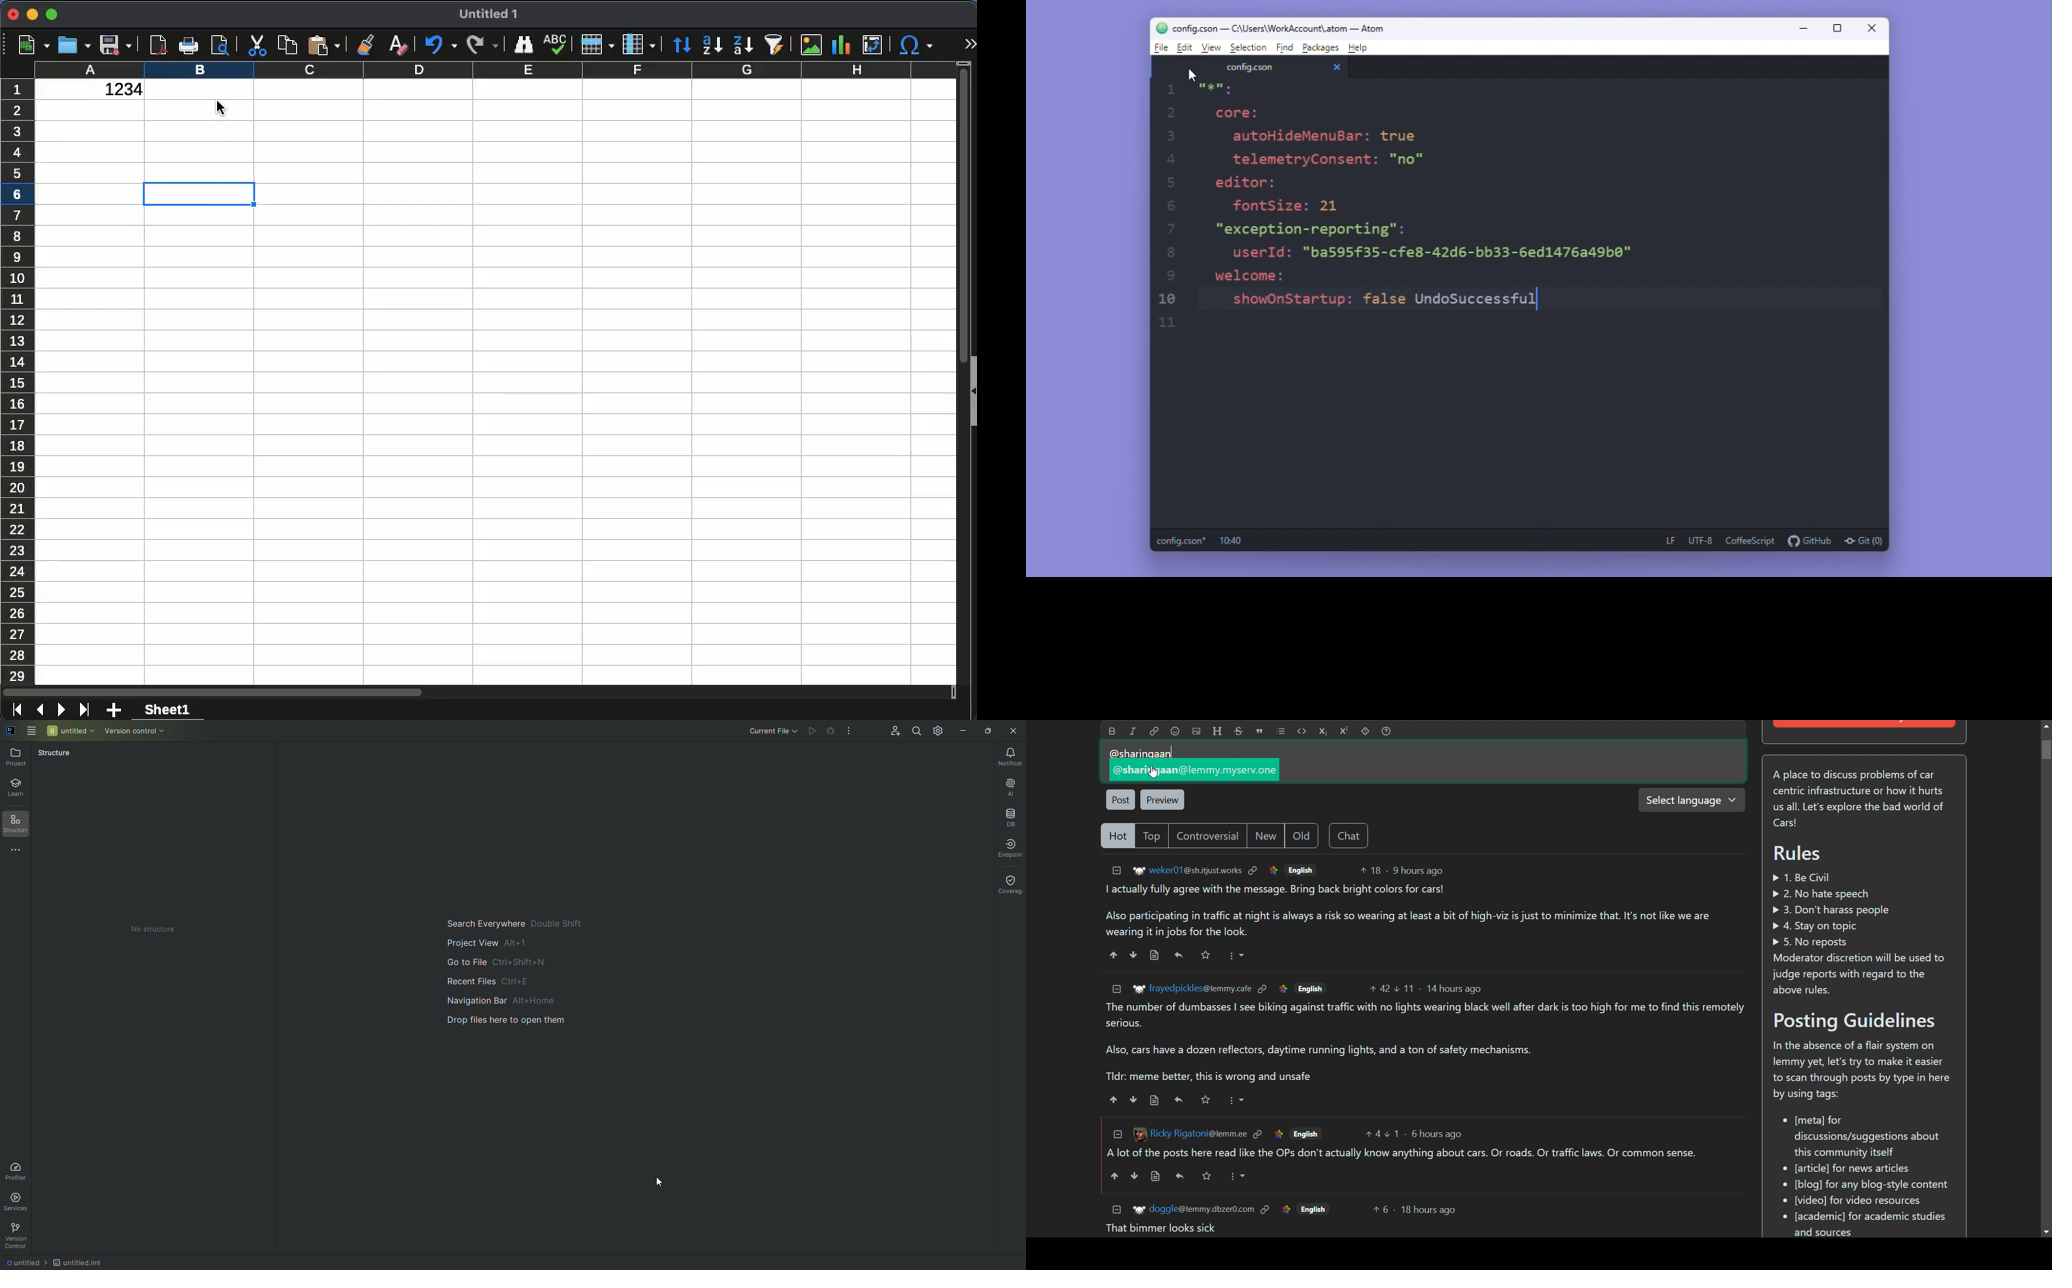 Image resolution: width=2072 pixels, height=1288 pixels. I want to click on pdf viewer, so click(159, 43).